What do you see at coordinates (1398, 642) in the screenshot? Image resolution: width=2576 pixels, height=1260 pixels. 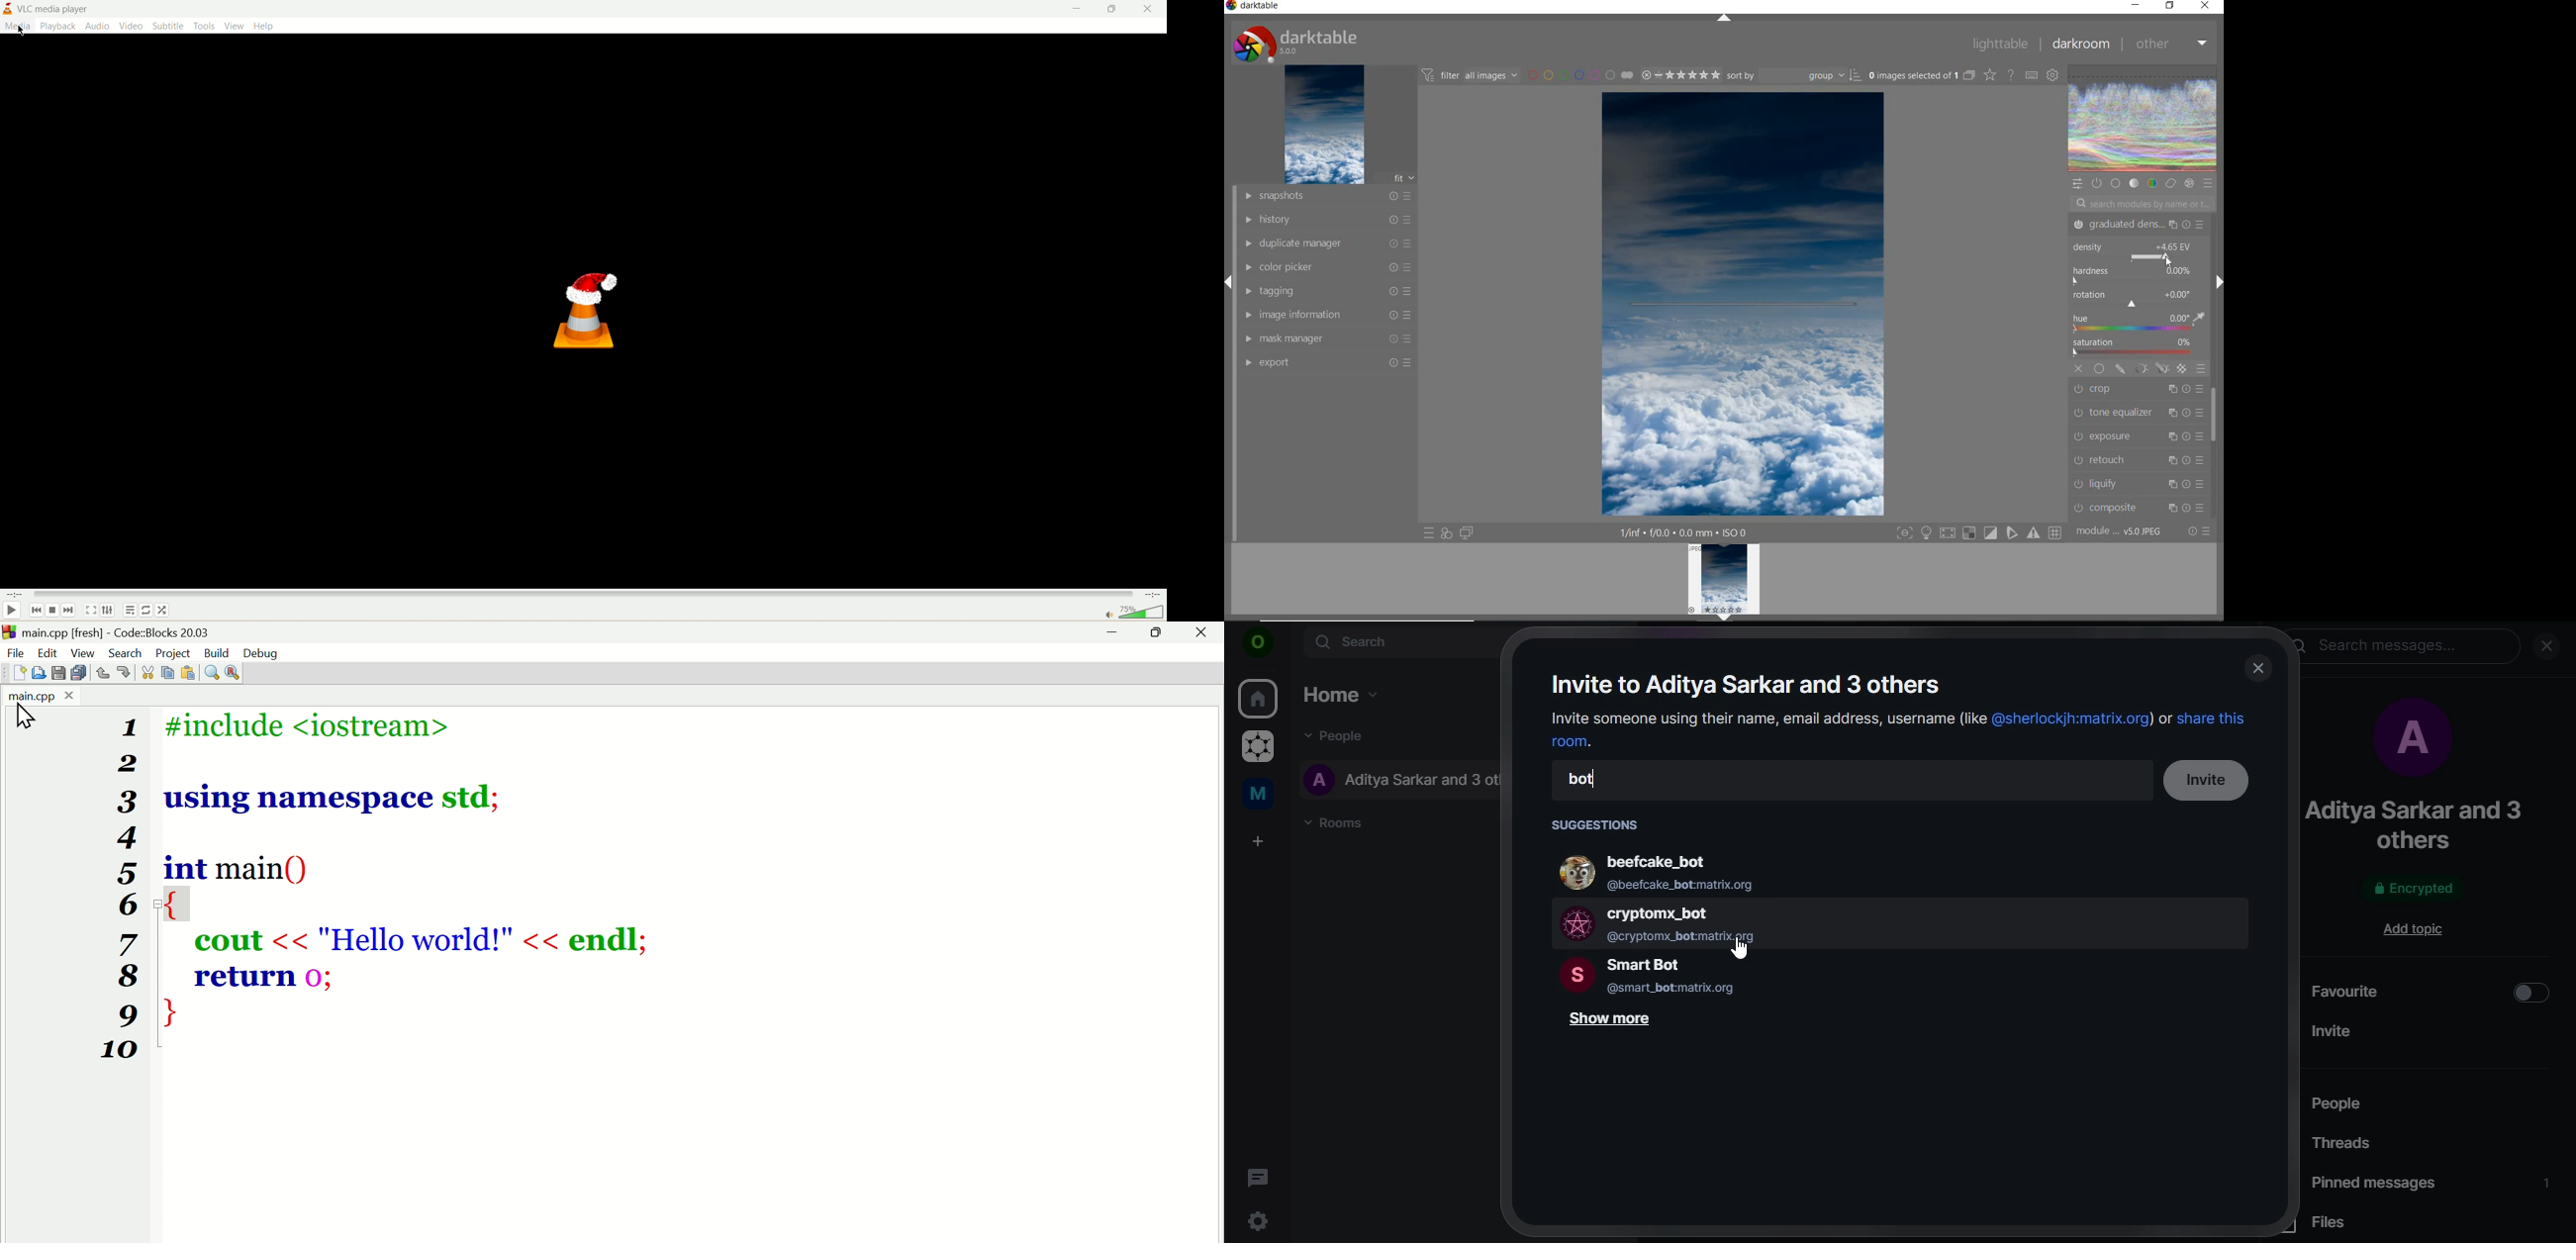 I see `search` at bounding box center [1398, 642].